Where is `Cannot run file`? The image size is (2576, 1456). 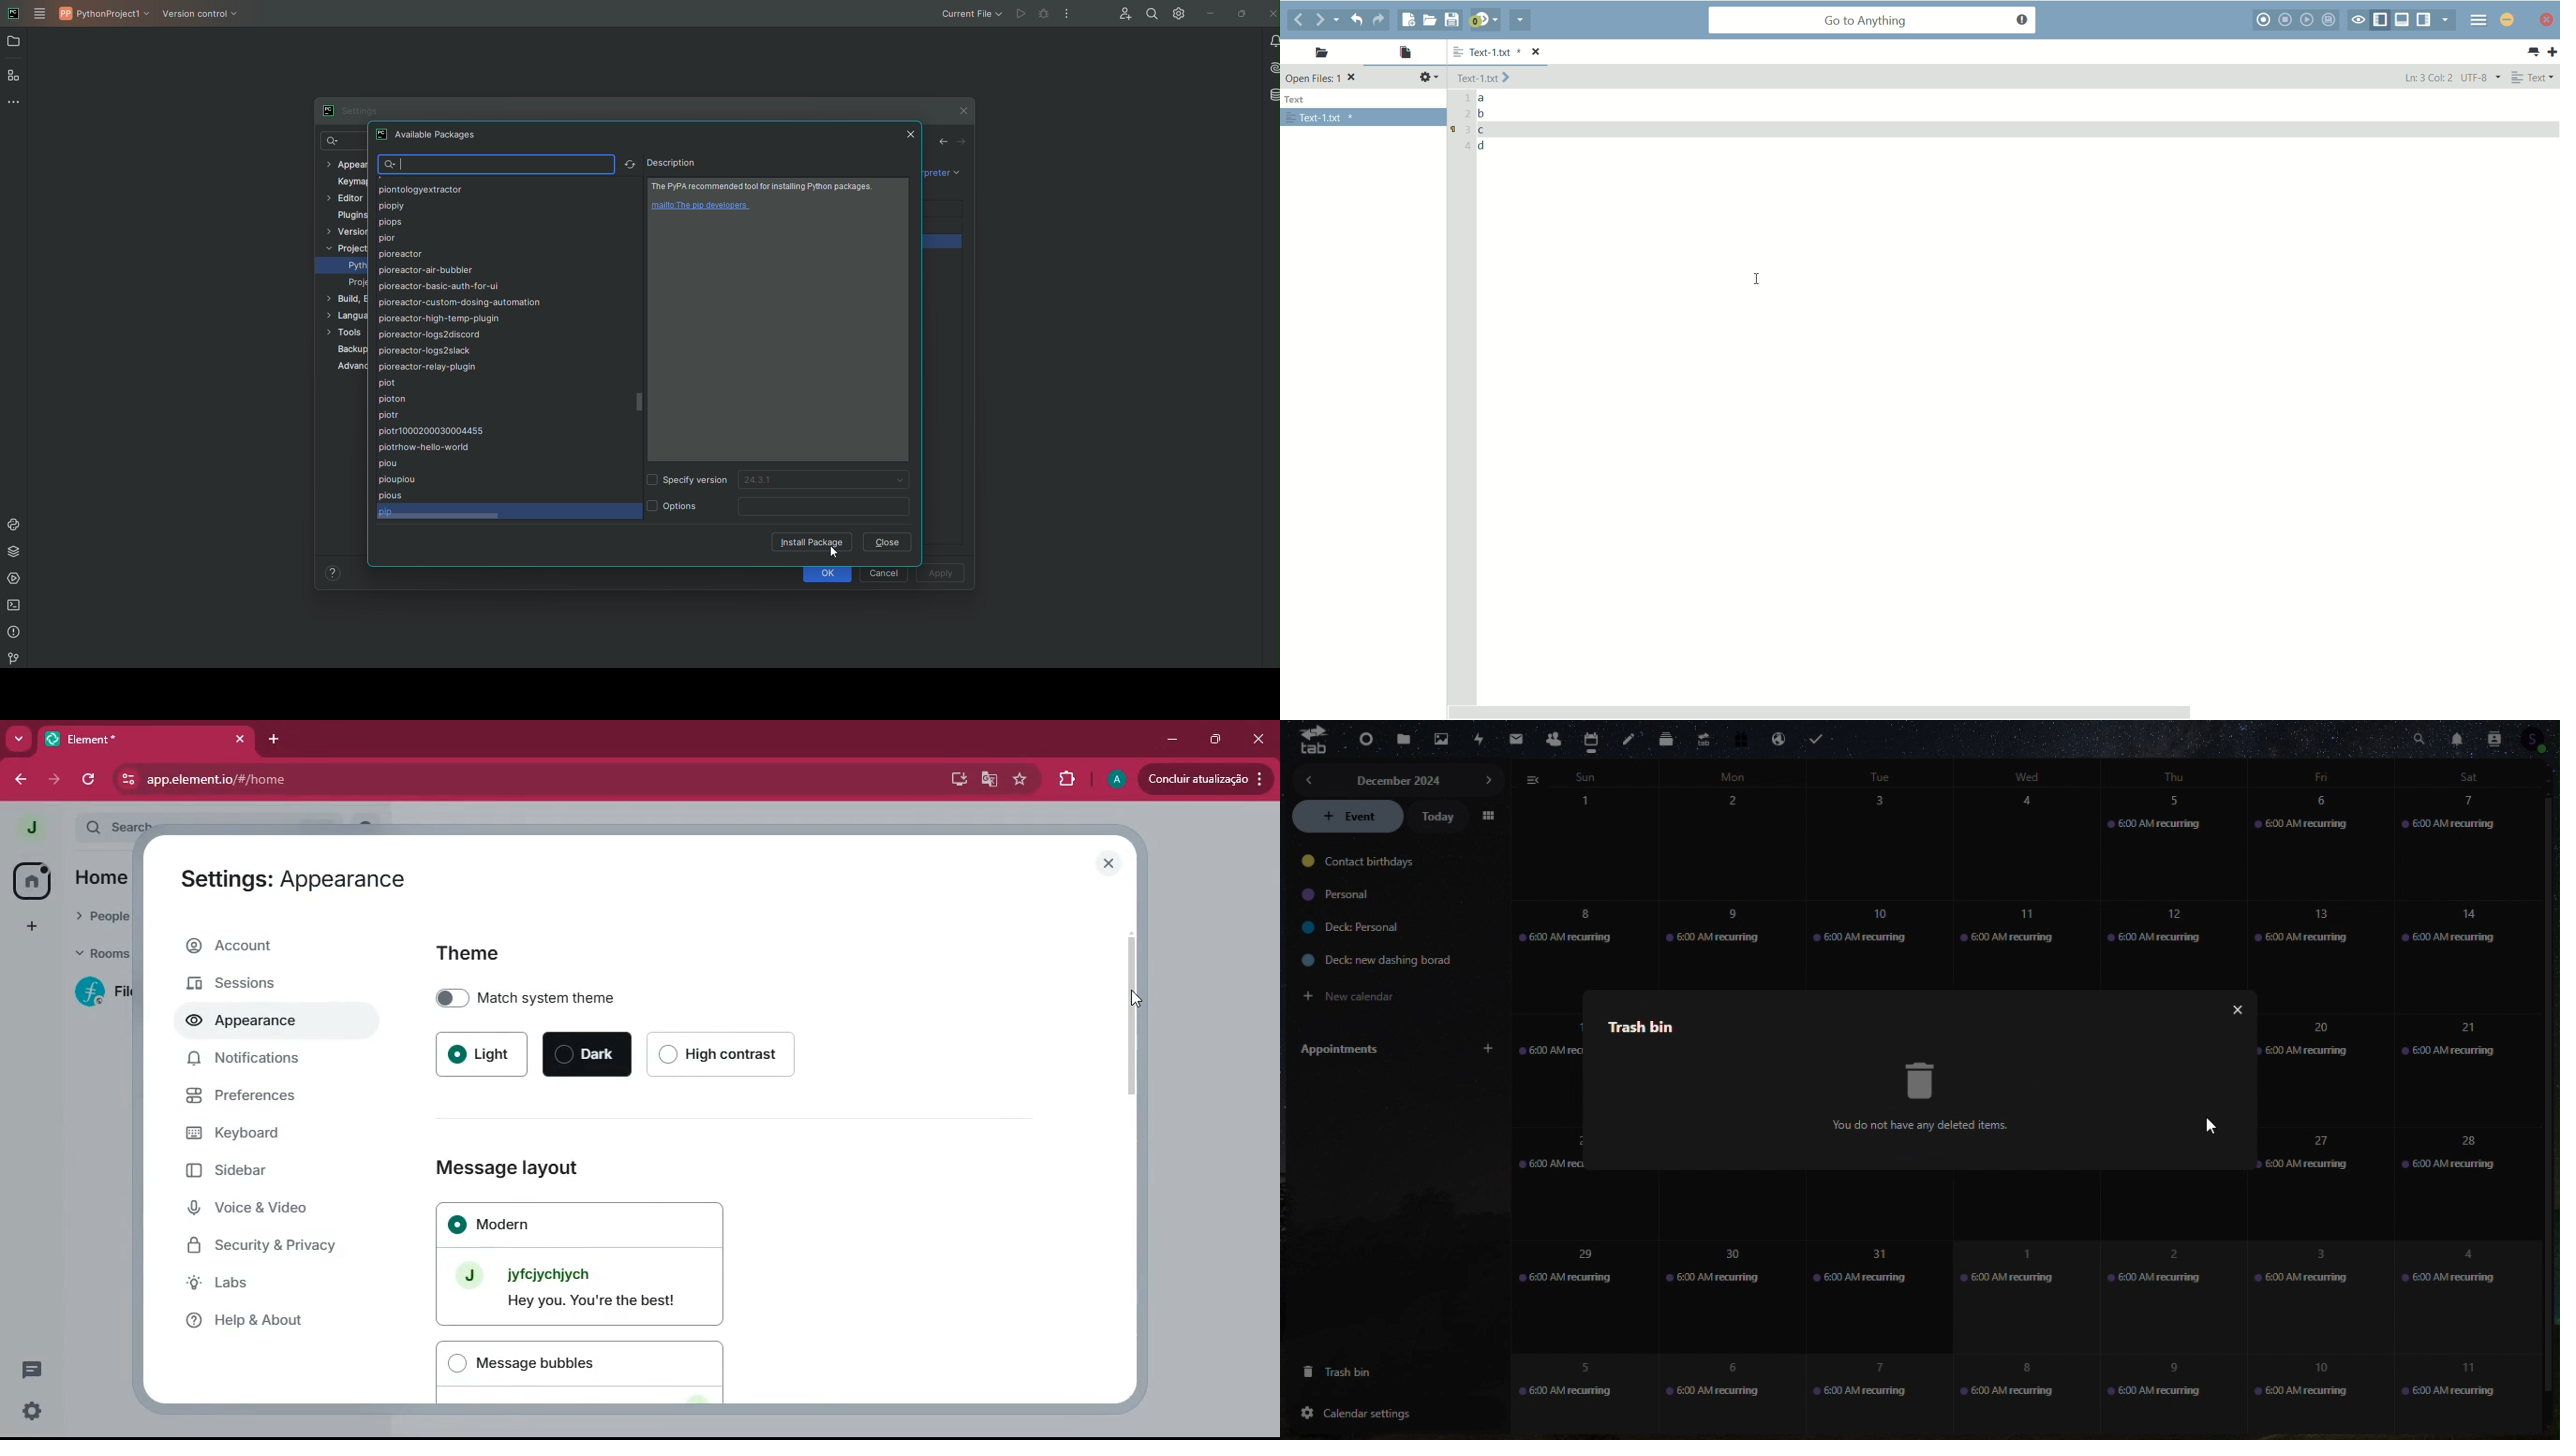
Cannot run file is located at coordinates (1028, 15).